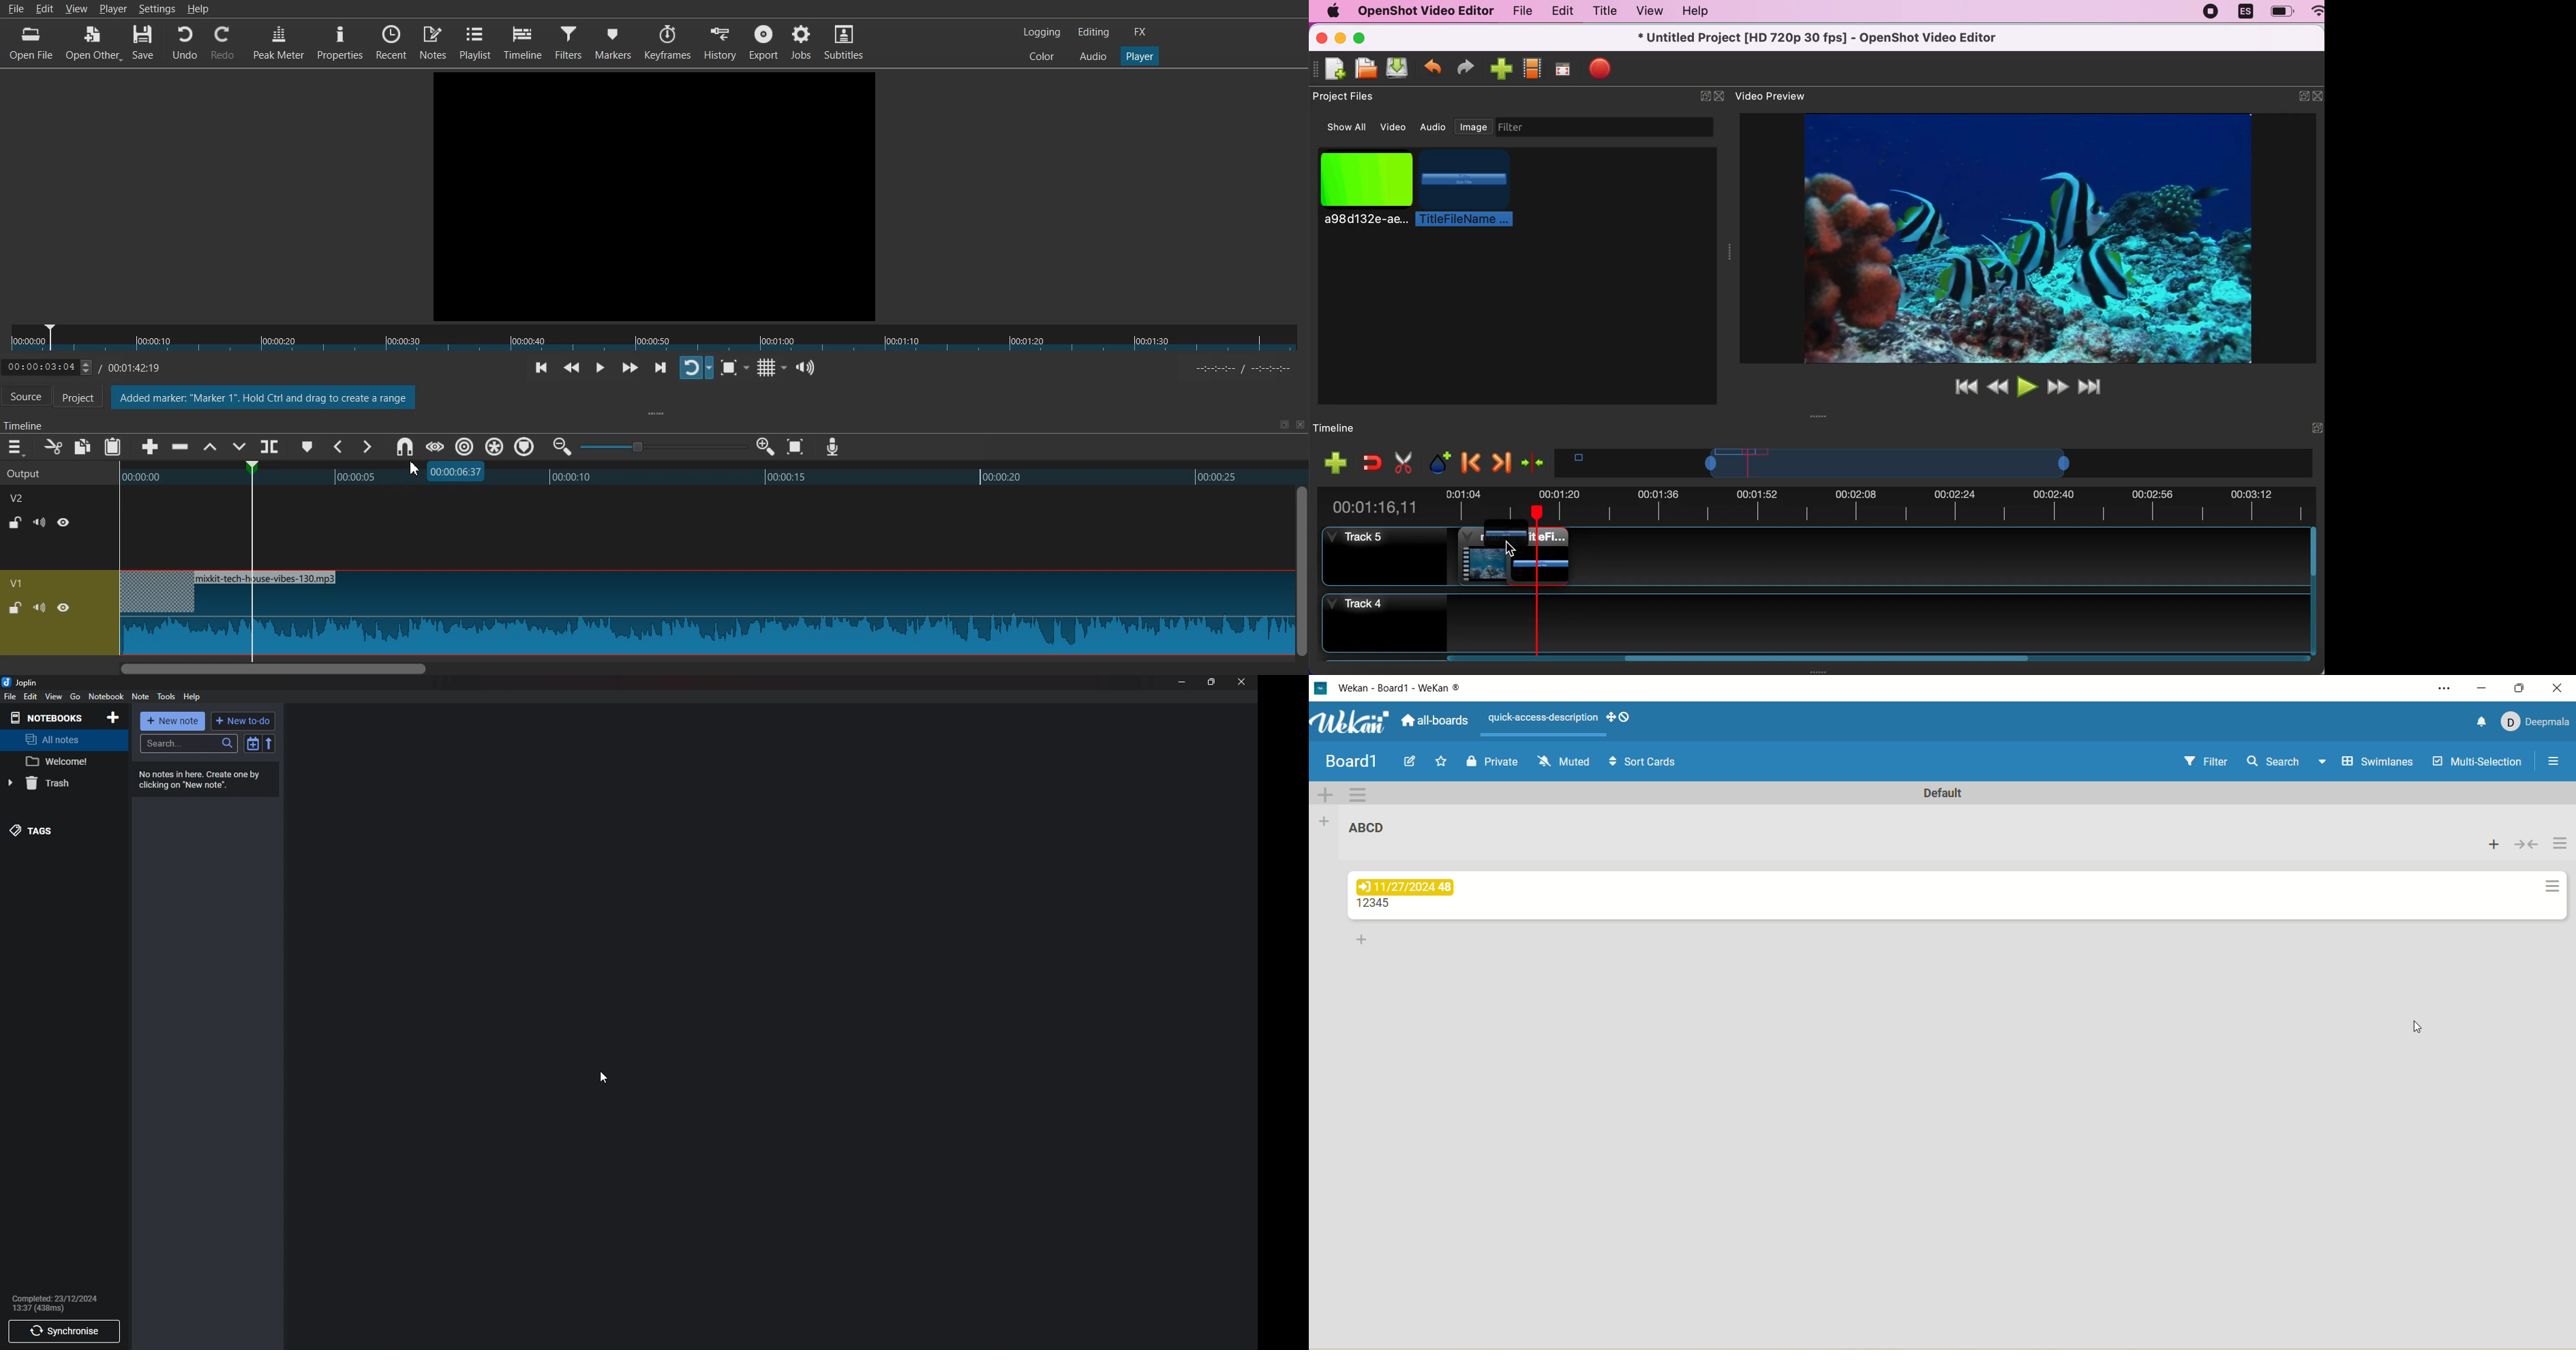 This screenshot has width=2576, height=1372. What do you see at coordinates (844, 41) in the screenshot?
I see `Subtitles` at bounding box center [844, 41].